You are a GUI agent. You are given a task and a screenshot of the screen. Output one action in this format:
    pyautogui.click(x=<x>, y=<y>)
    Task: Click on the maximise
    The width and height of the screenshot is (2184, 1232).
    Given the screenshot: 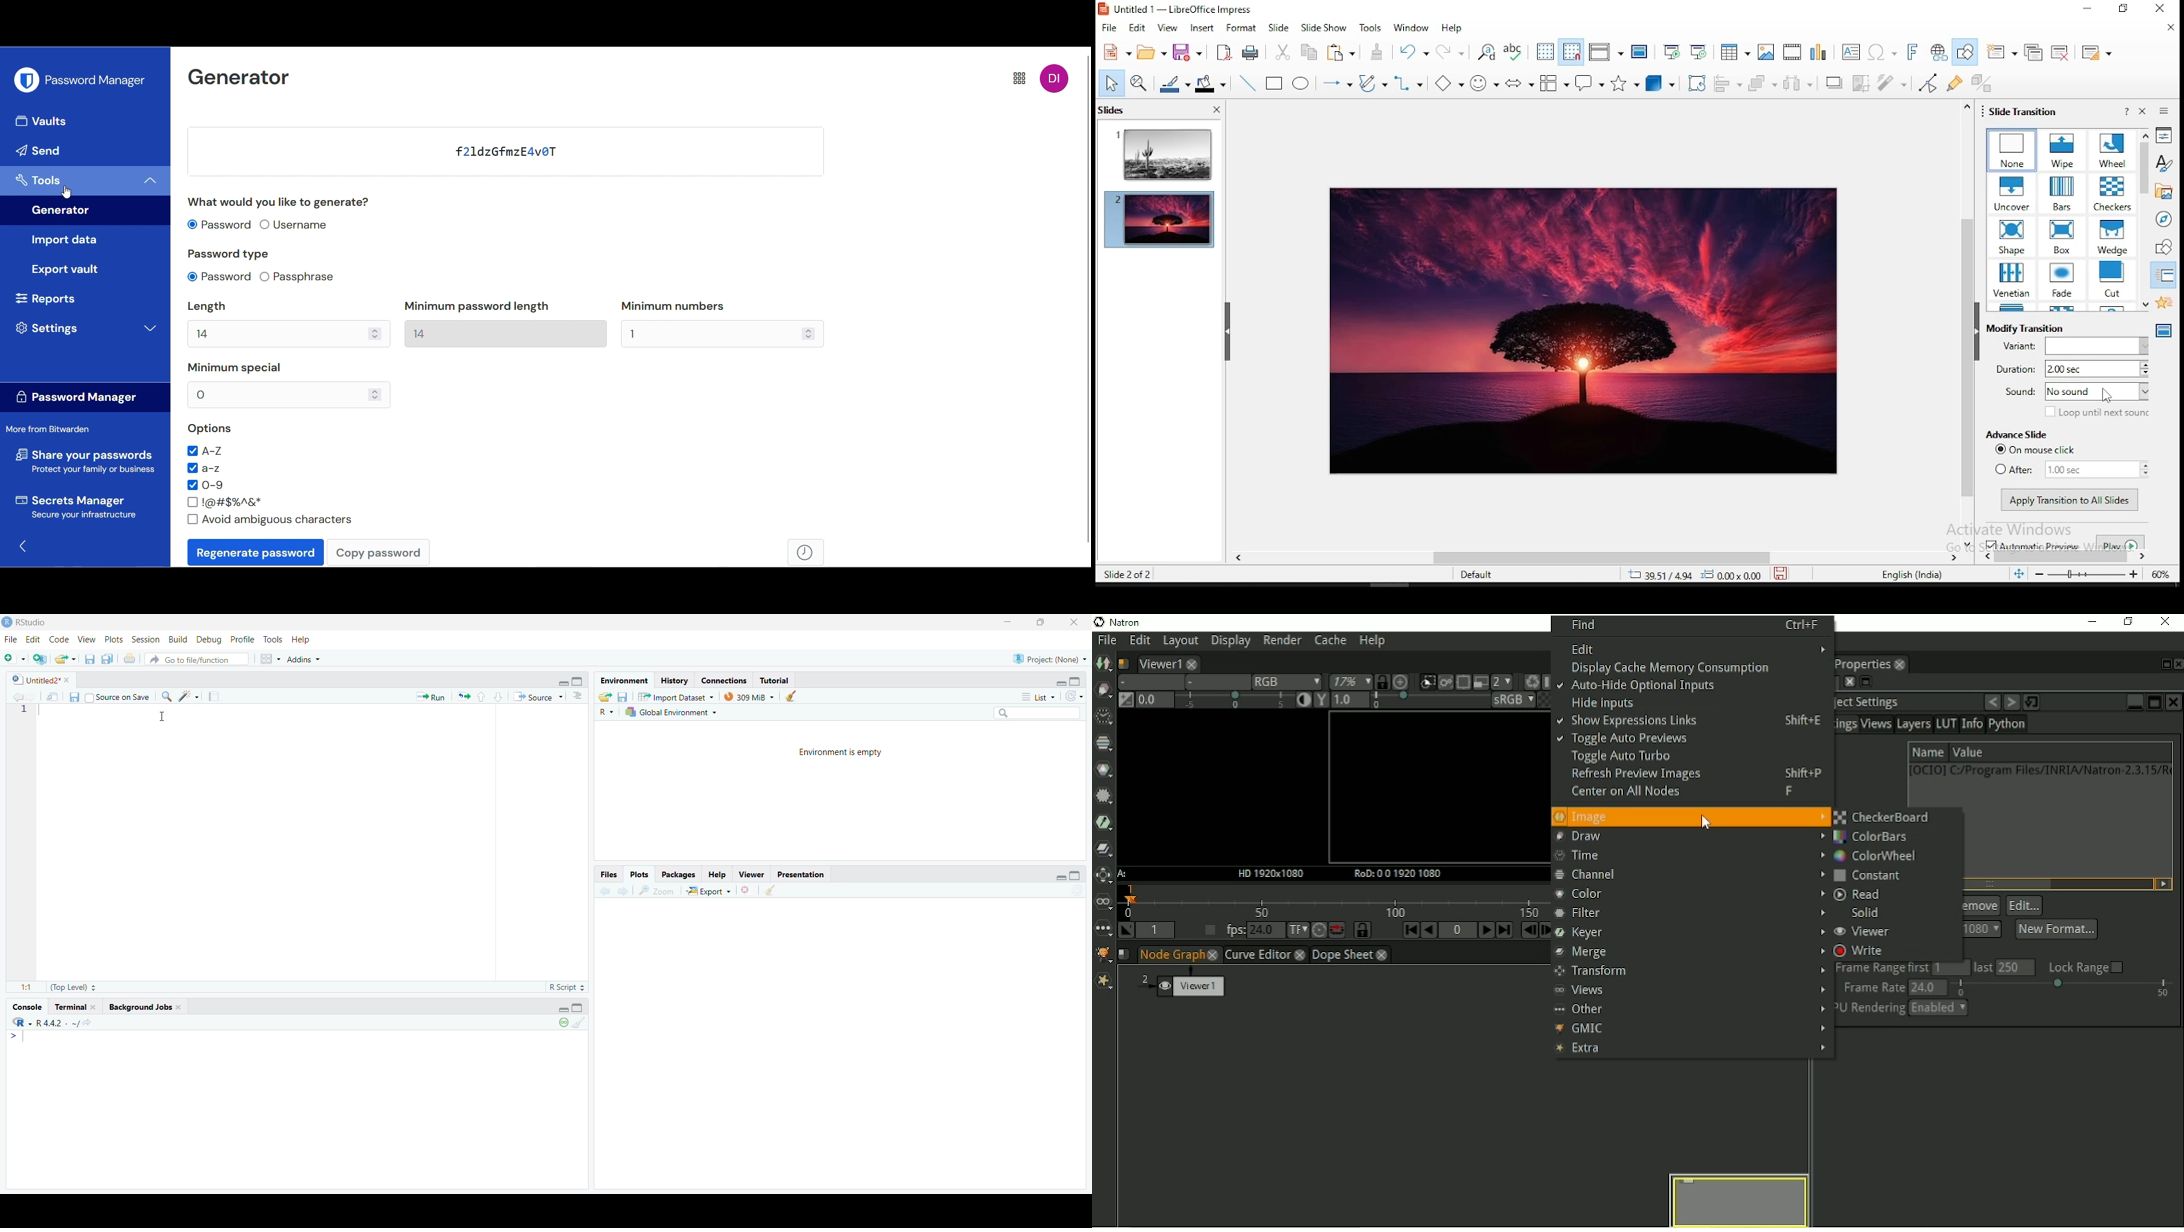 What is the action you would take?
    pyautogui.click(x=1079, y=681)
    